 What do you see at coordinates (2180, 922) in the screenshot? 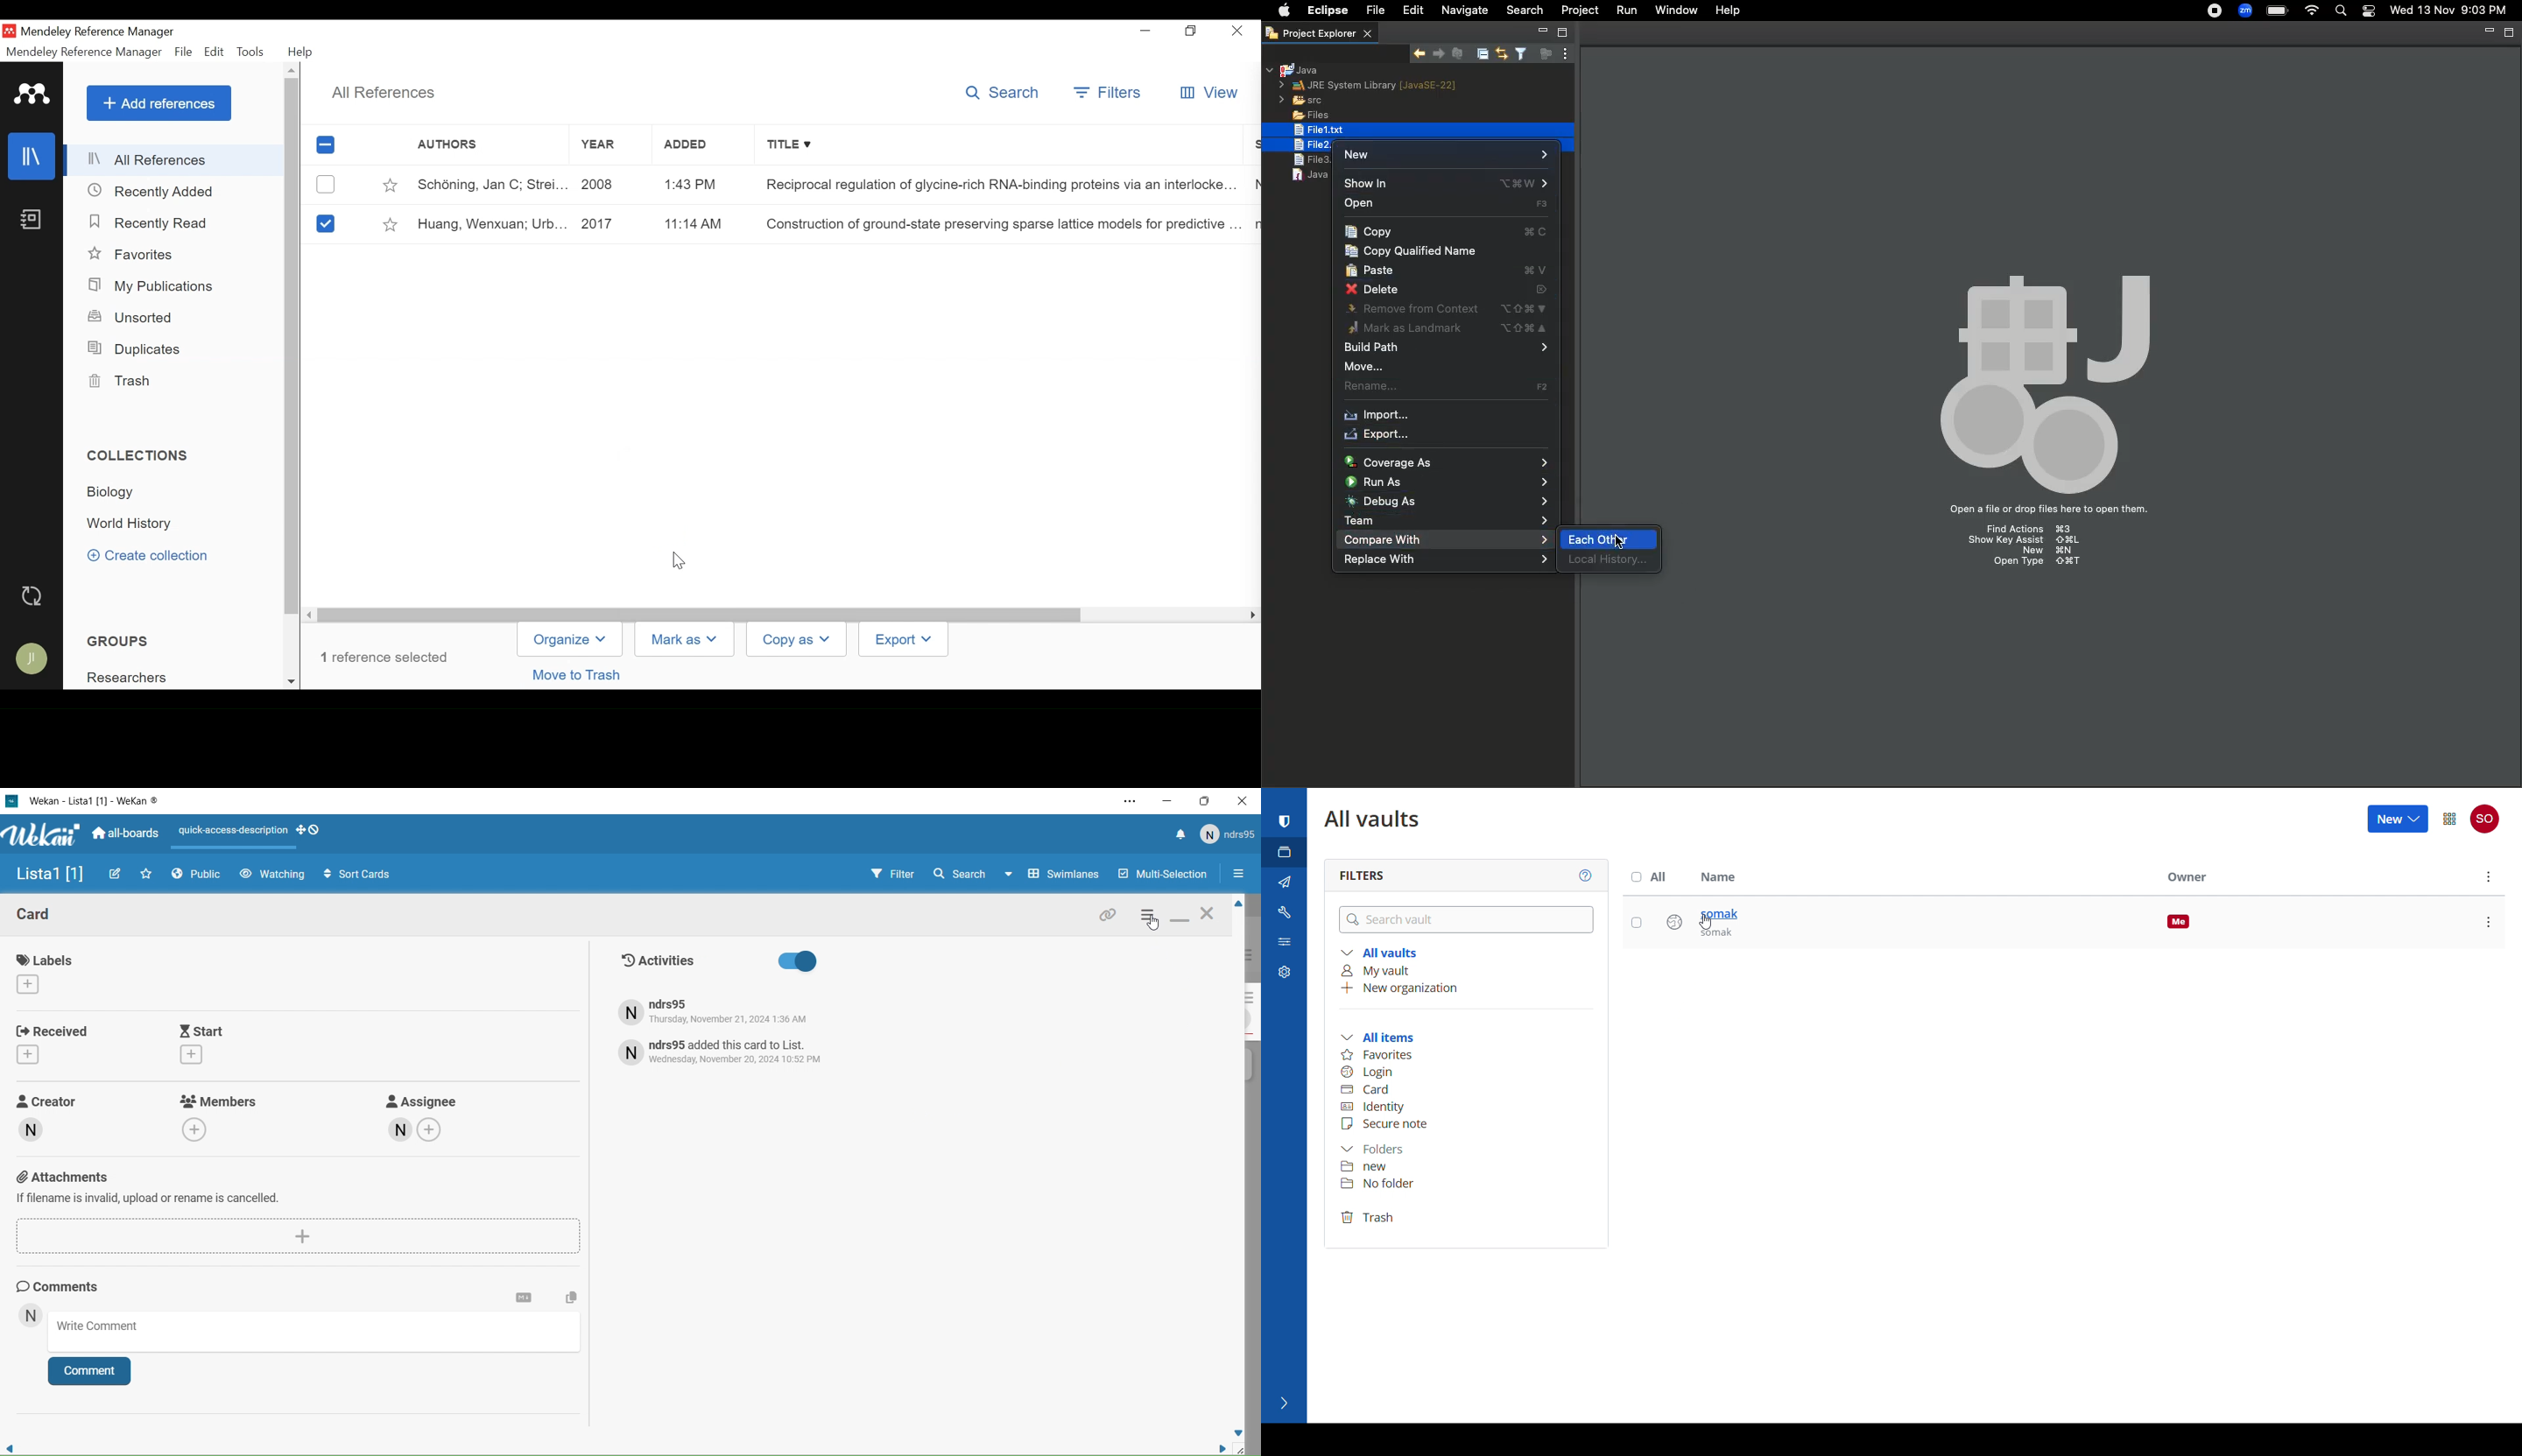
I see `me` at bounding box center [2180, 922].